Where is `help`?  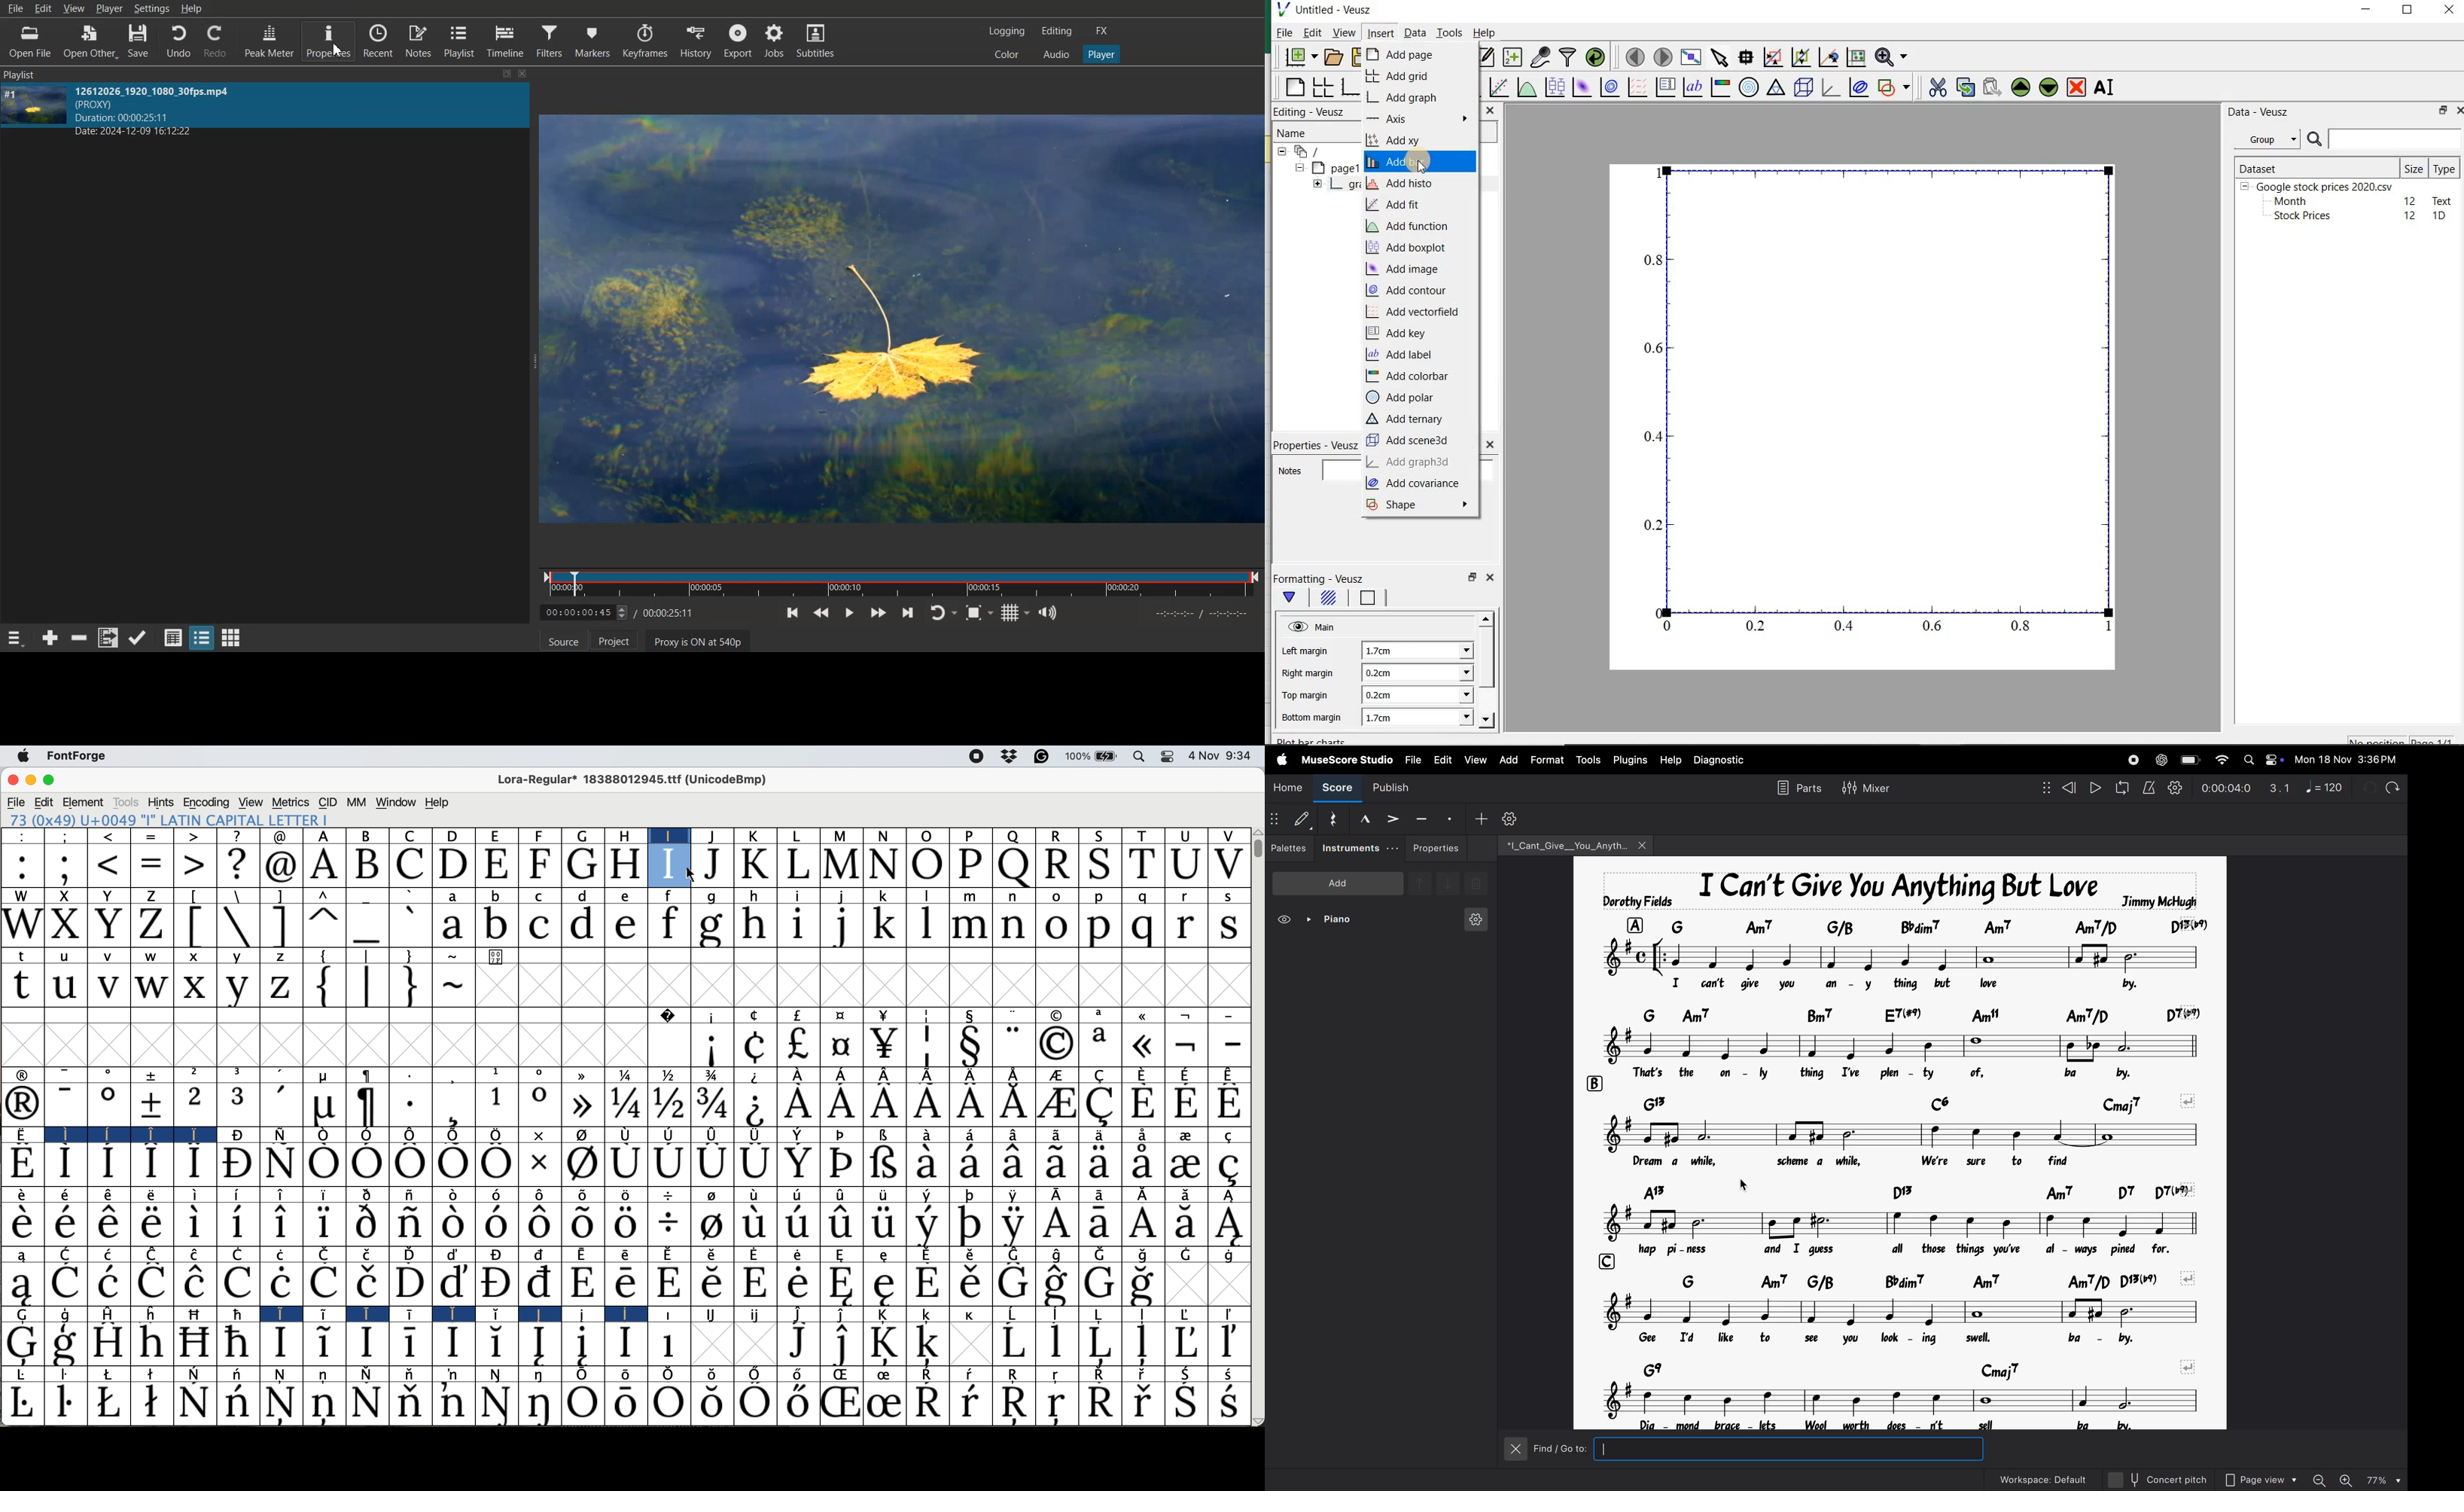 help is located at coordinates (435, 803).